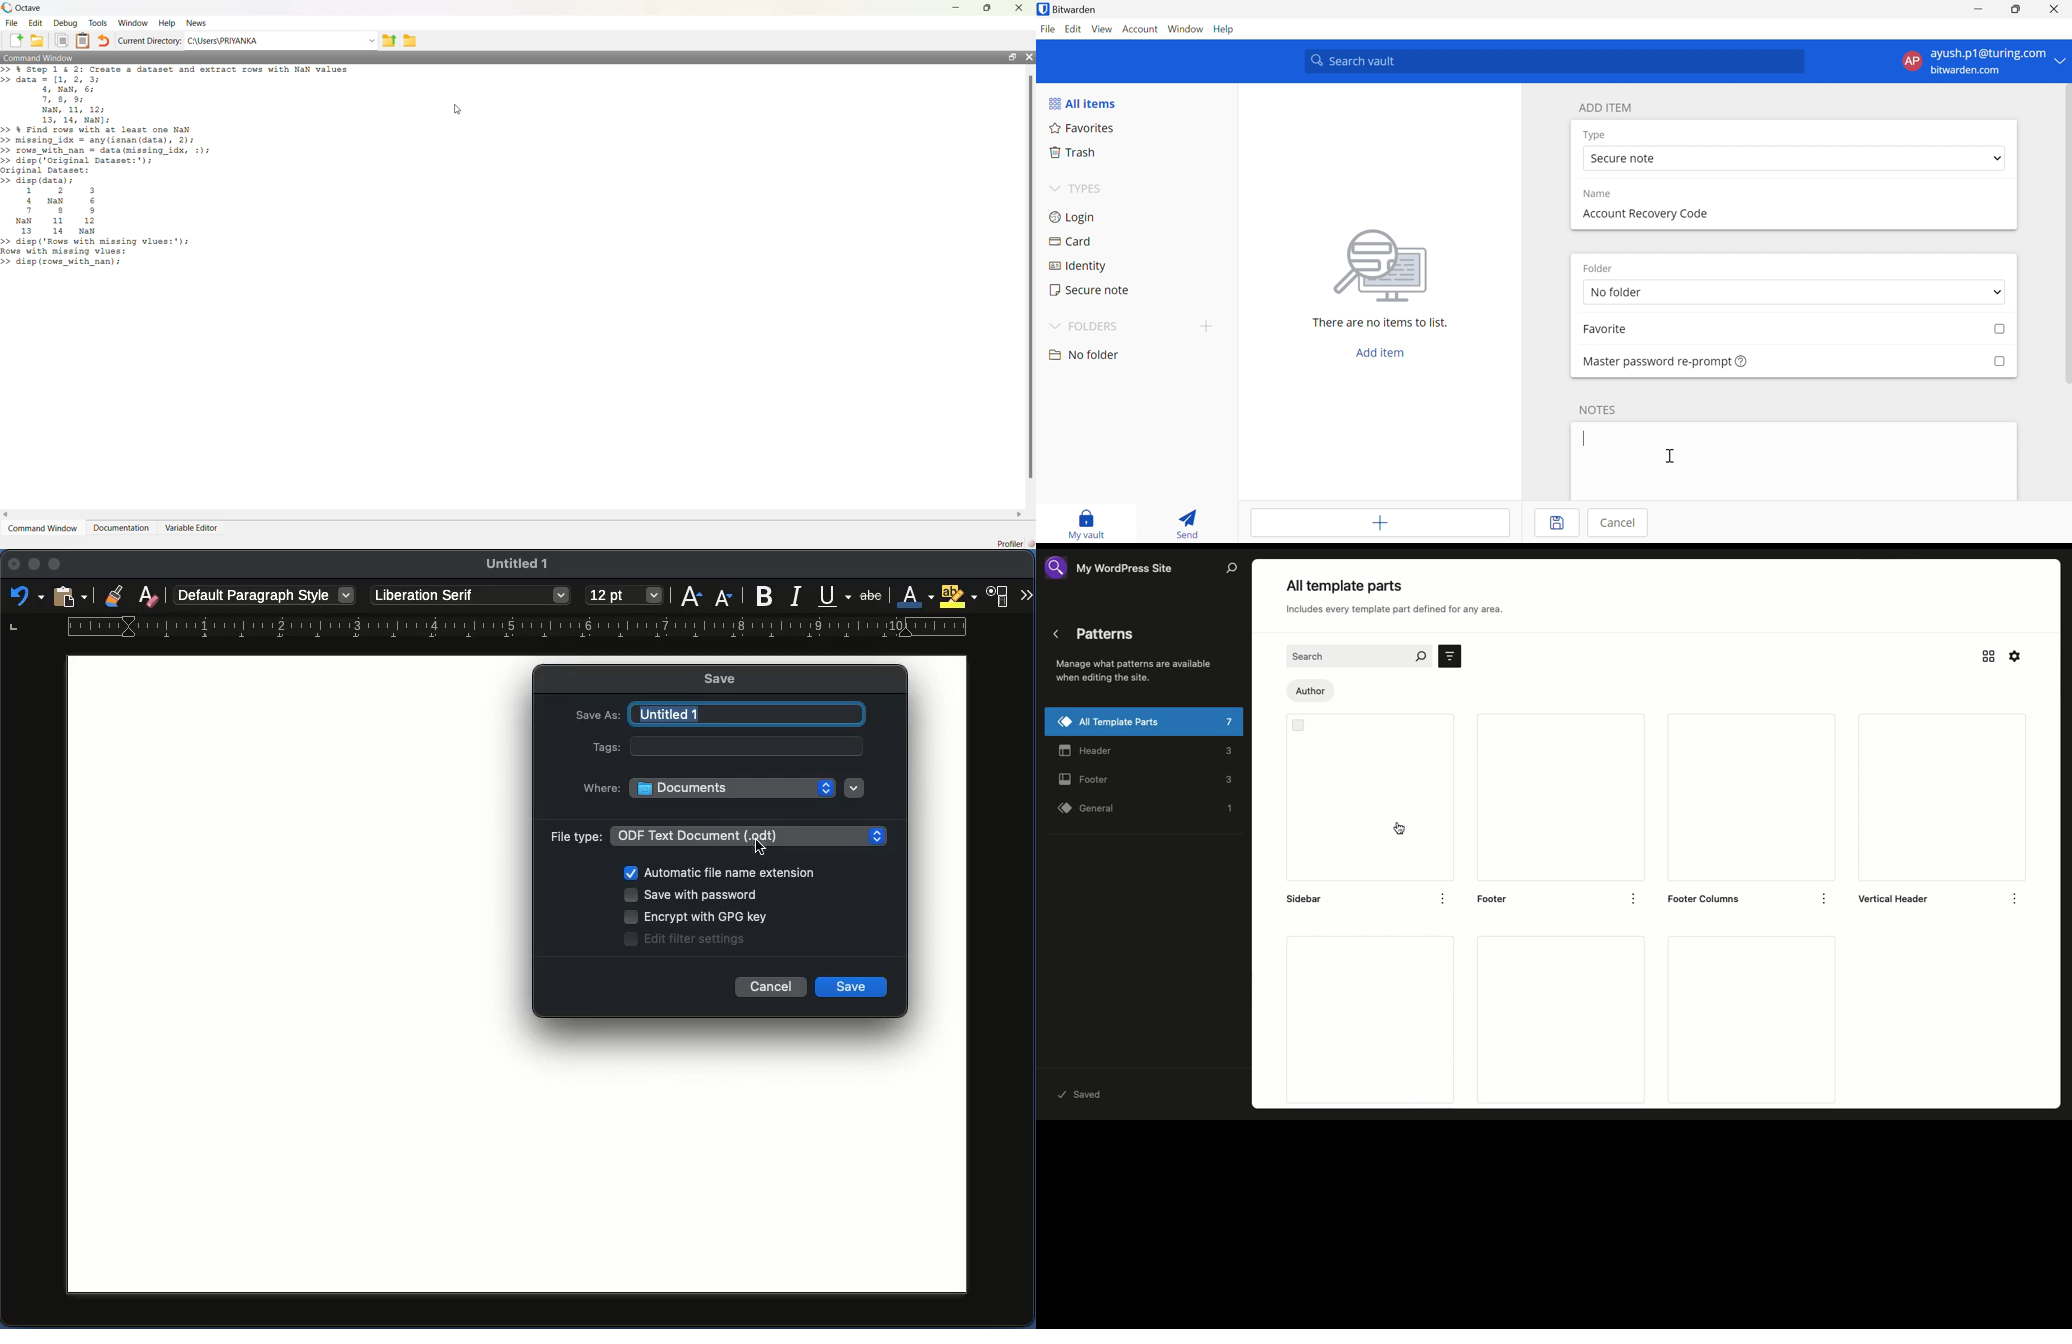 This screenshot has height=1344, width=2072. What do you see at coordinates (1083, 10) in the screenshot?
I see `Bitwarden` at bounding box center [1083, 10].